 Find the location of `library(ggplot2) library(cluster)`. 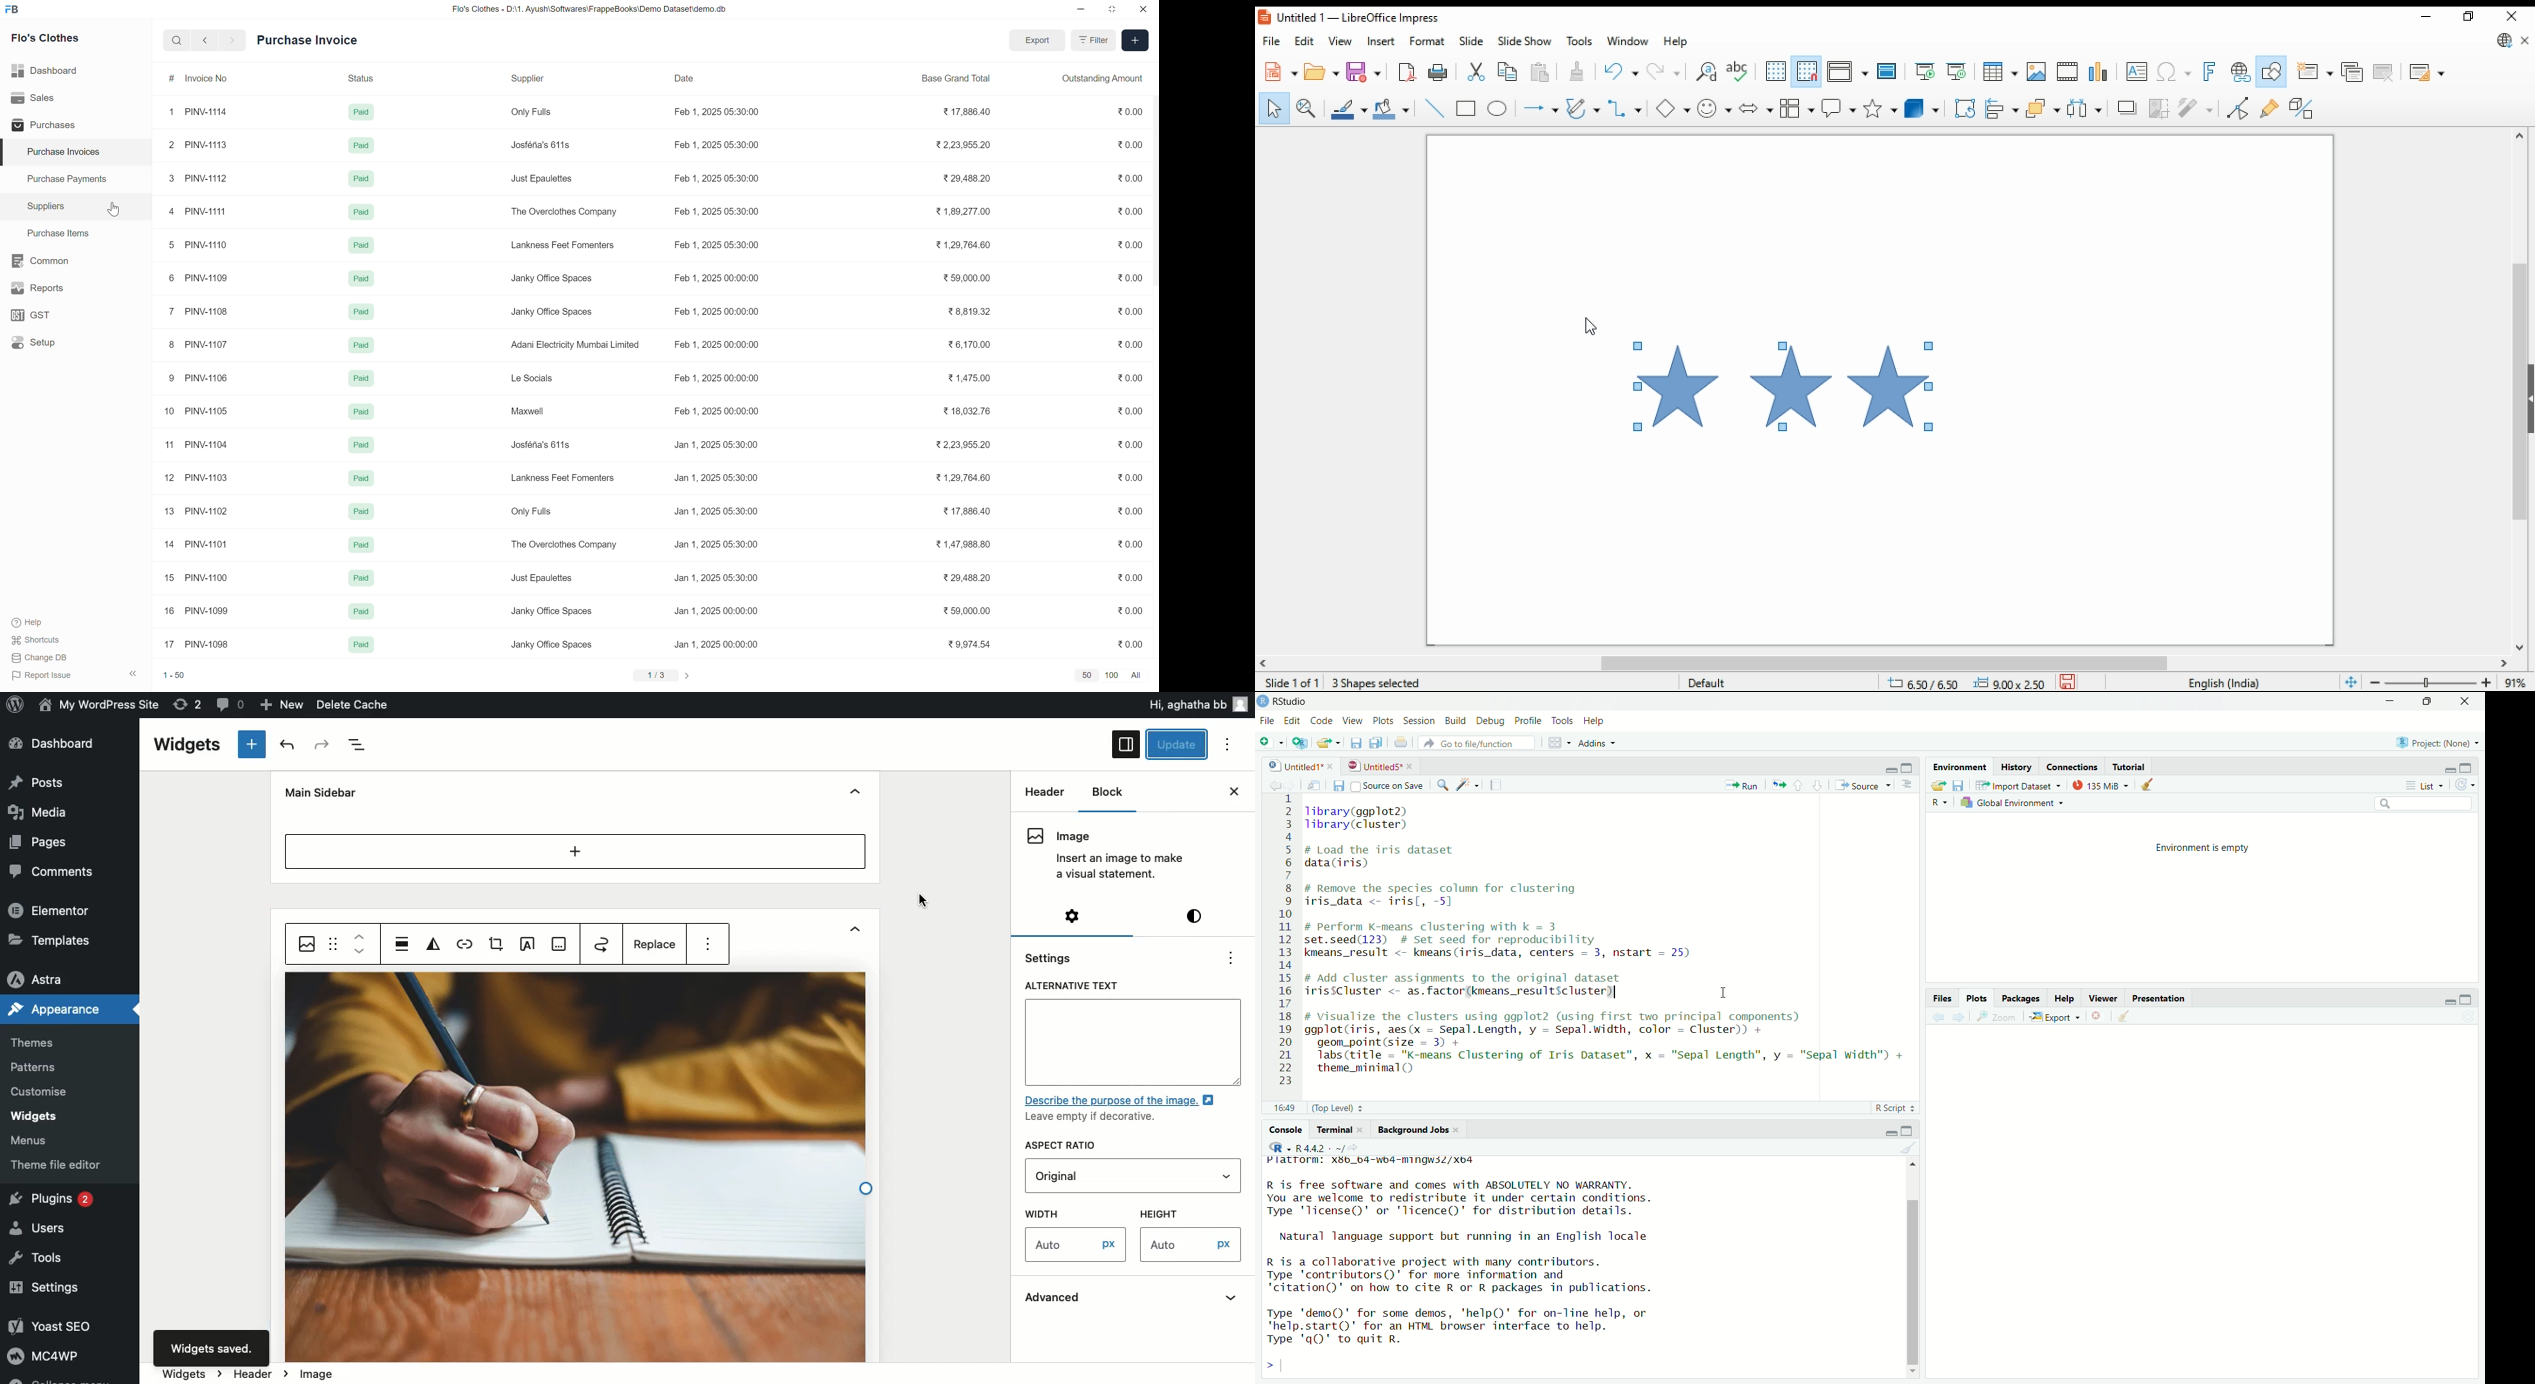

library(ggplot2) library(cluster) is located at coordinates (1380, 818).